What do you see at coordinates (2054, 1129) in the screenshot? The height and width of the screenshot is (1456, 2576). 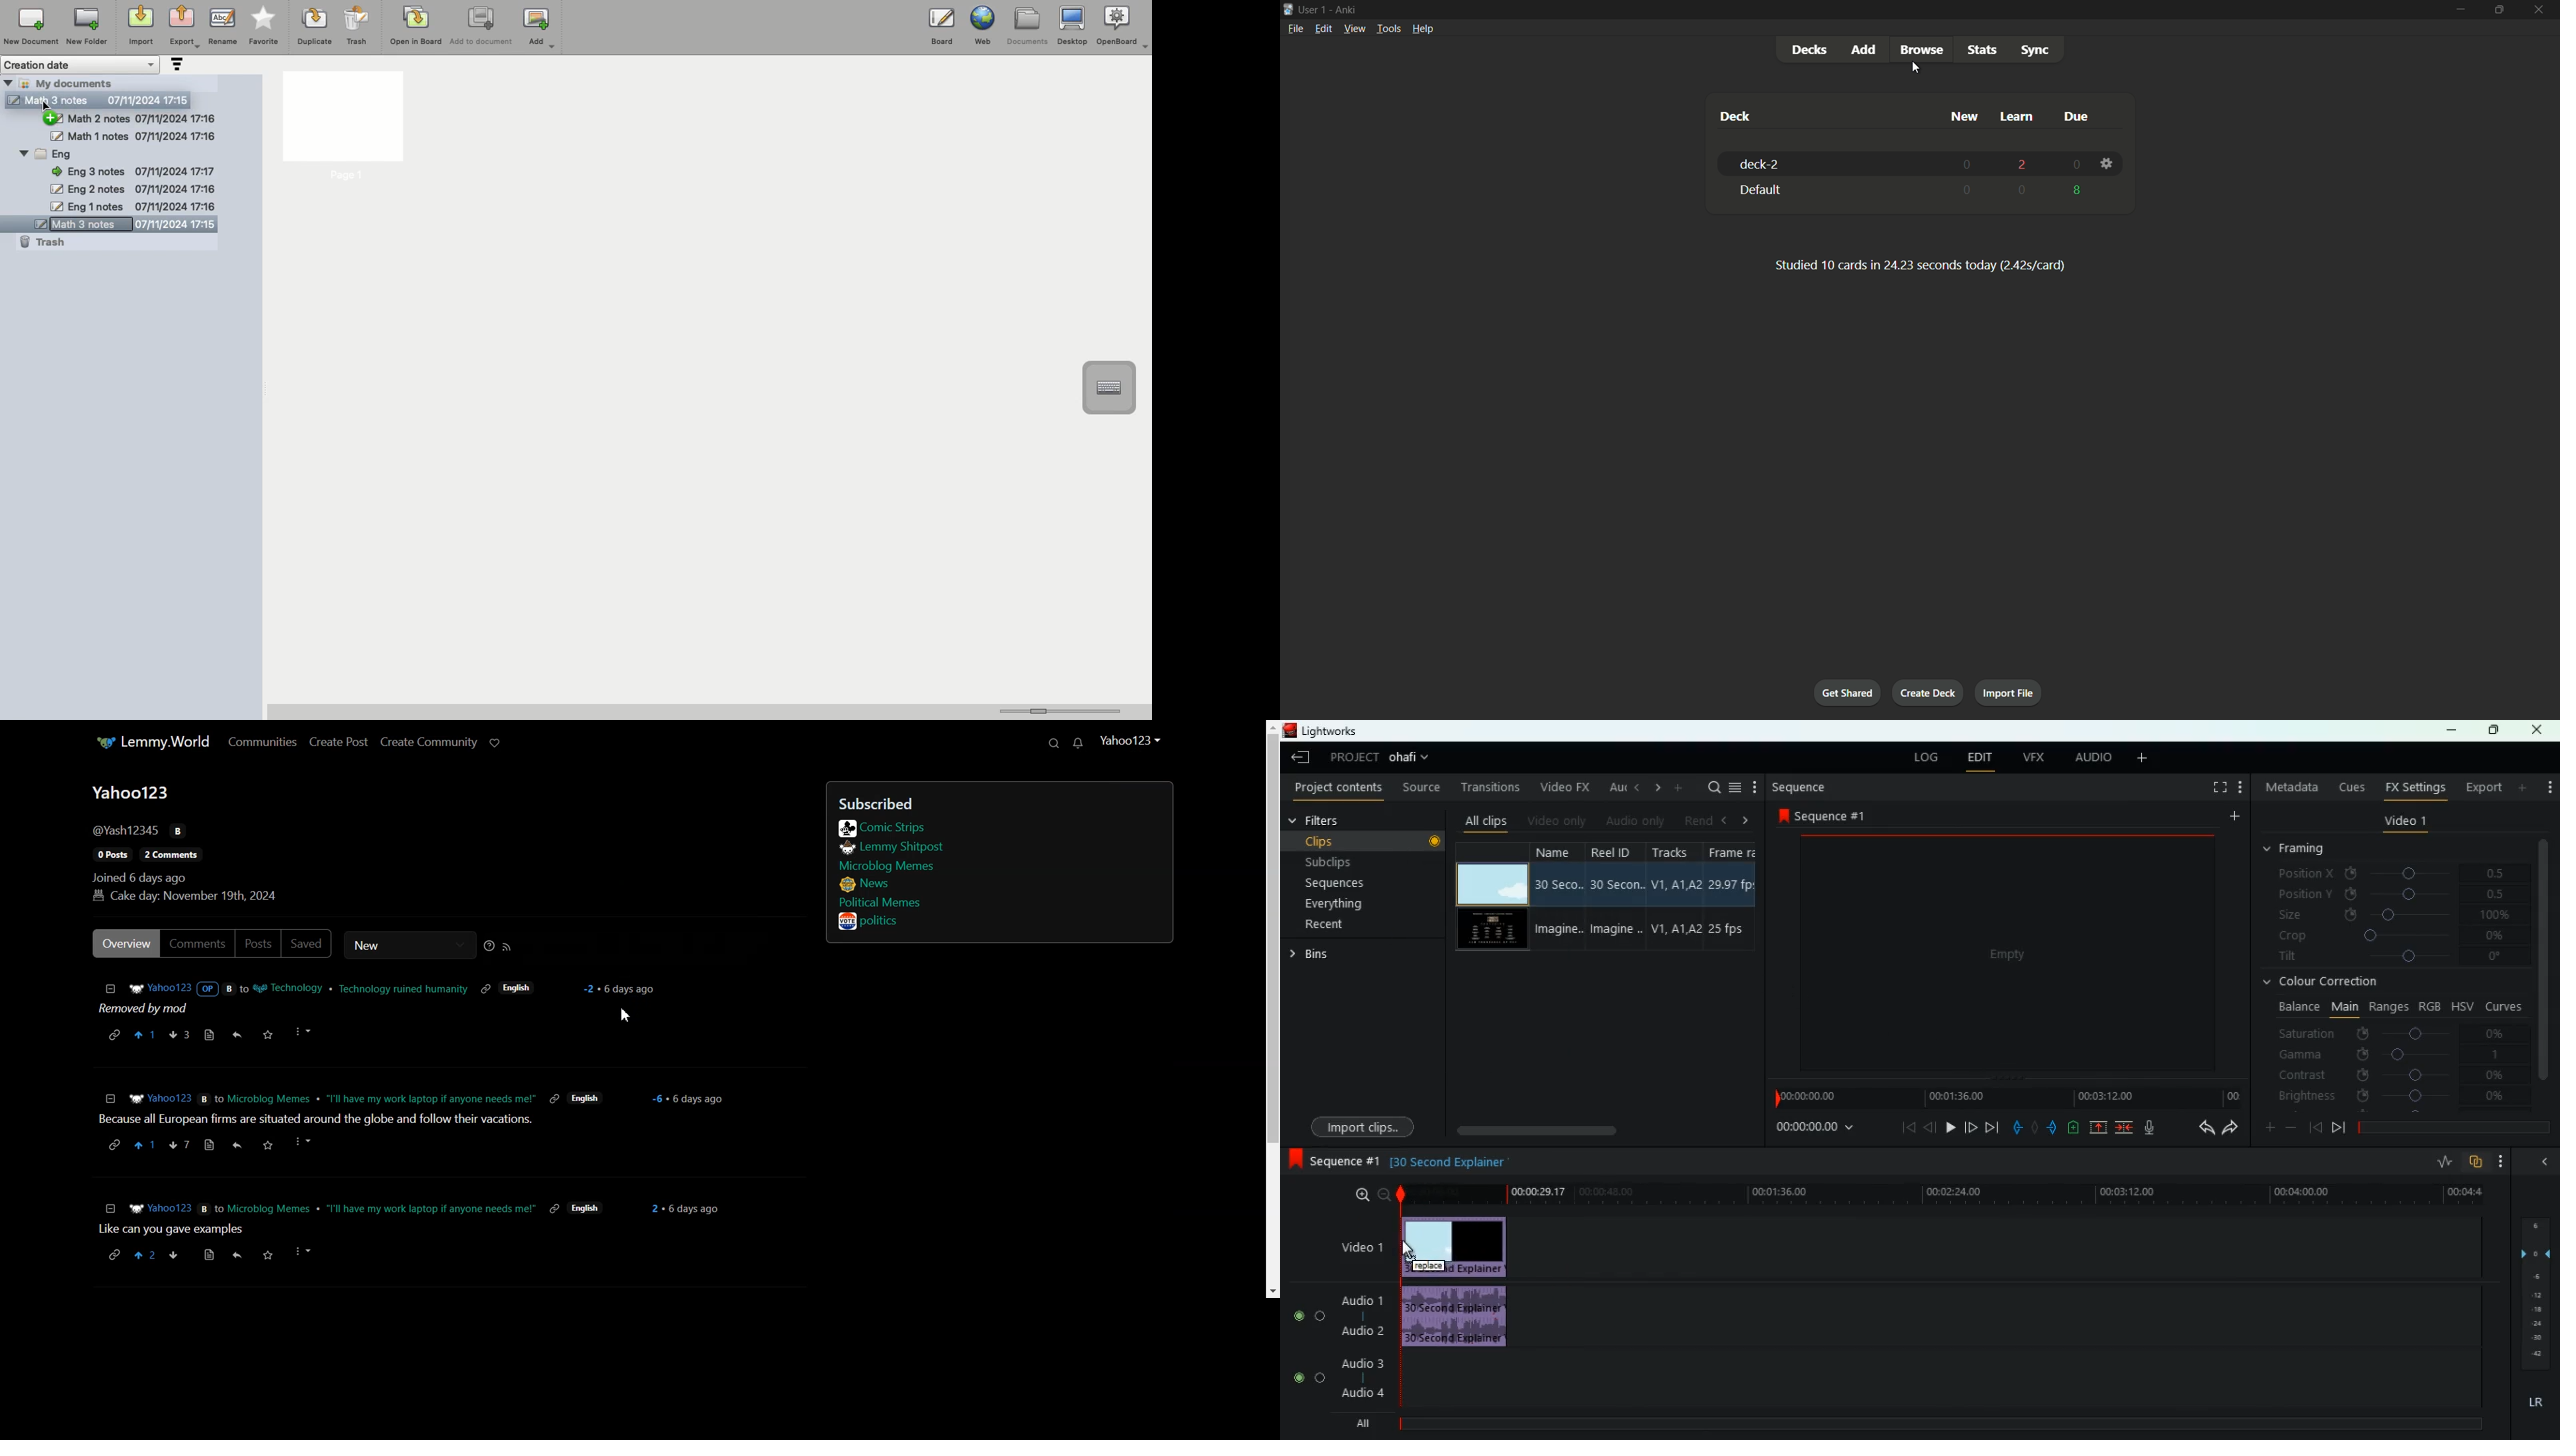 I see `push` at bounding box center [2054, 1129].